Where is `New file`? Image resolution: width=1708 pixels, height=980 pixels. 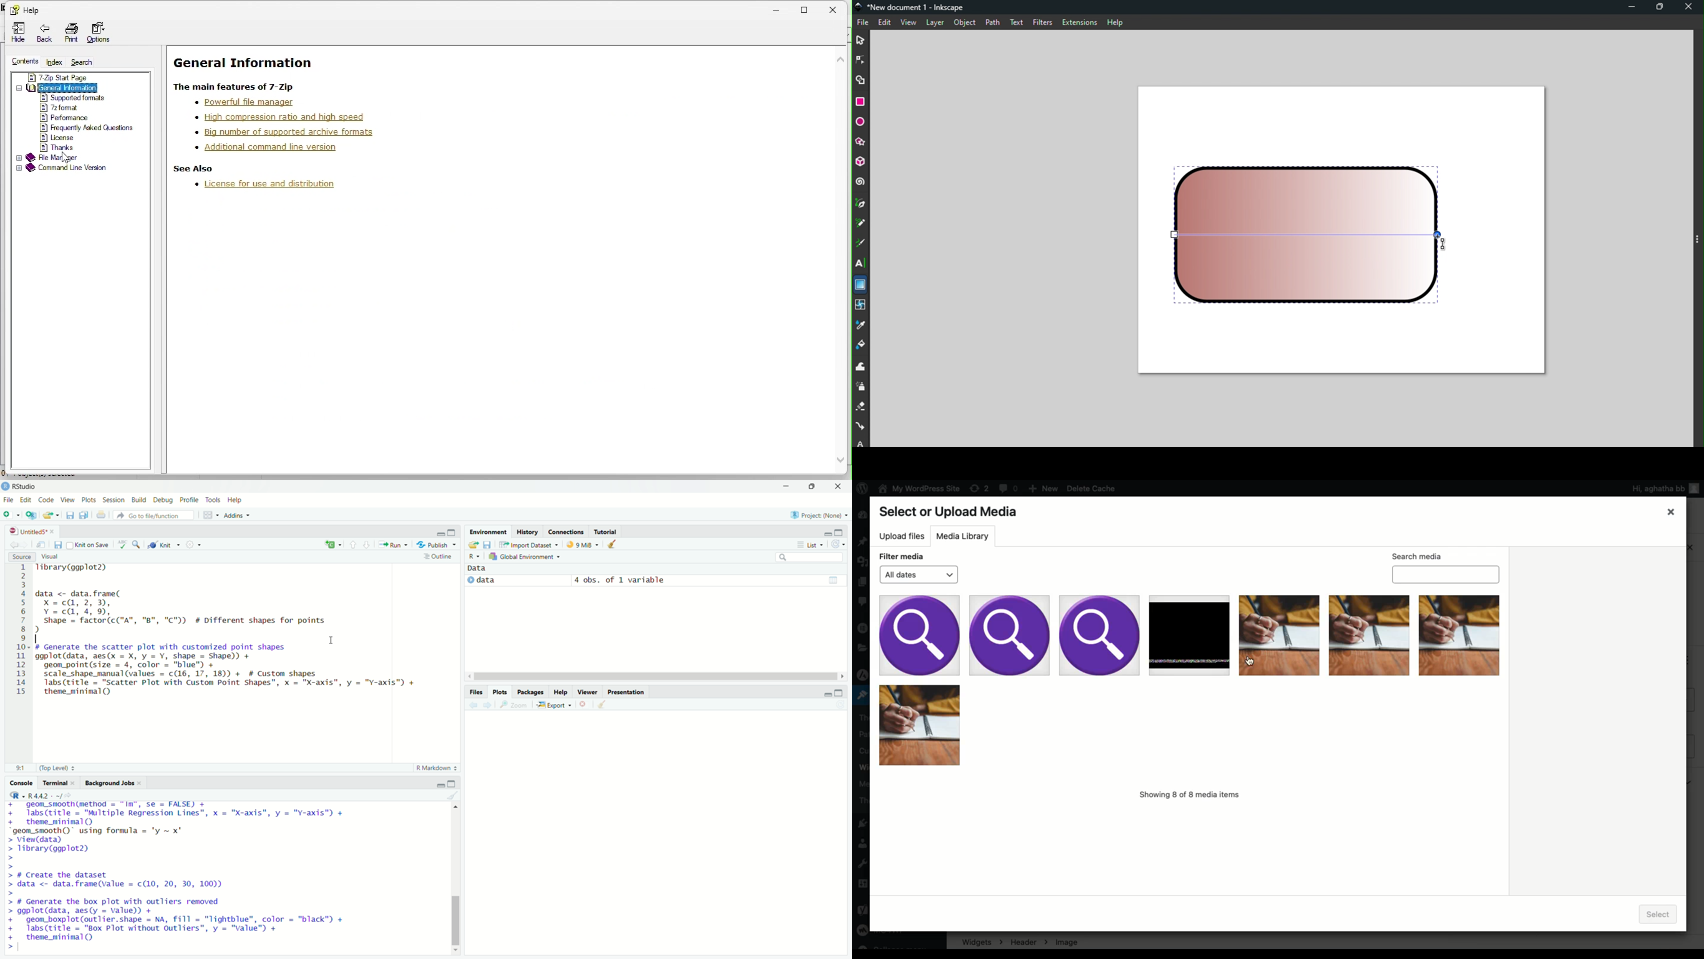 New file is located at coordinates (11, 515).